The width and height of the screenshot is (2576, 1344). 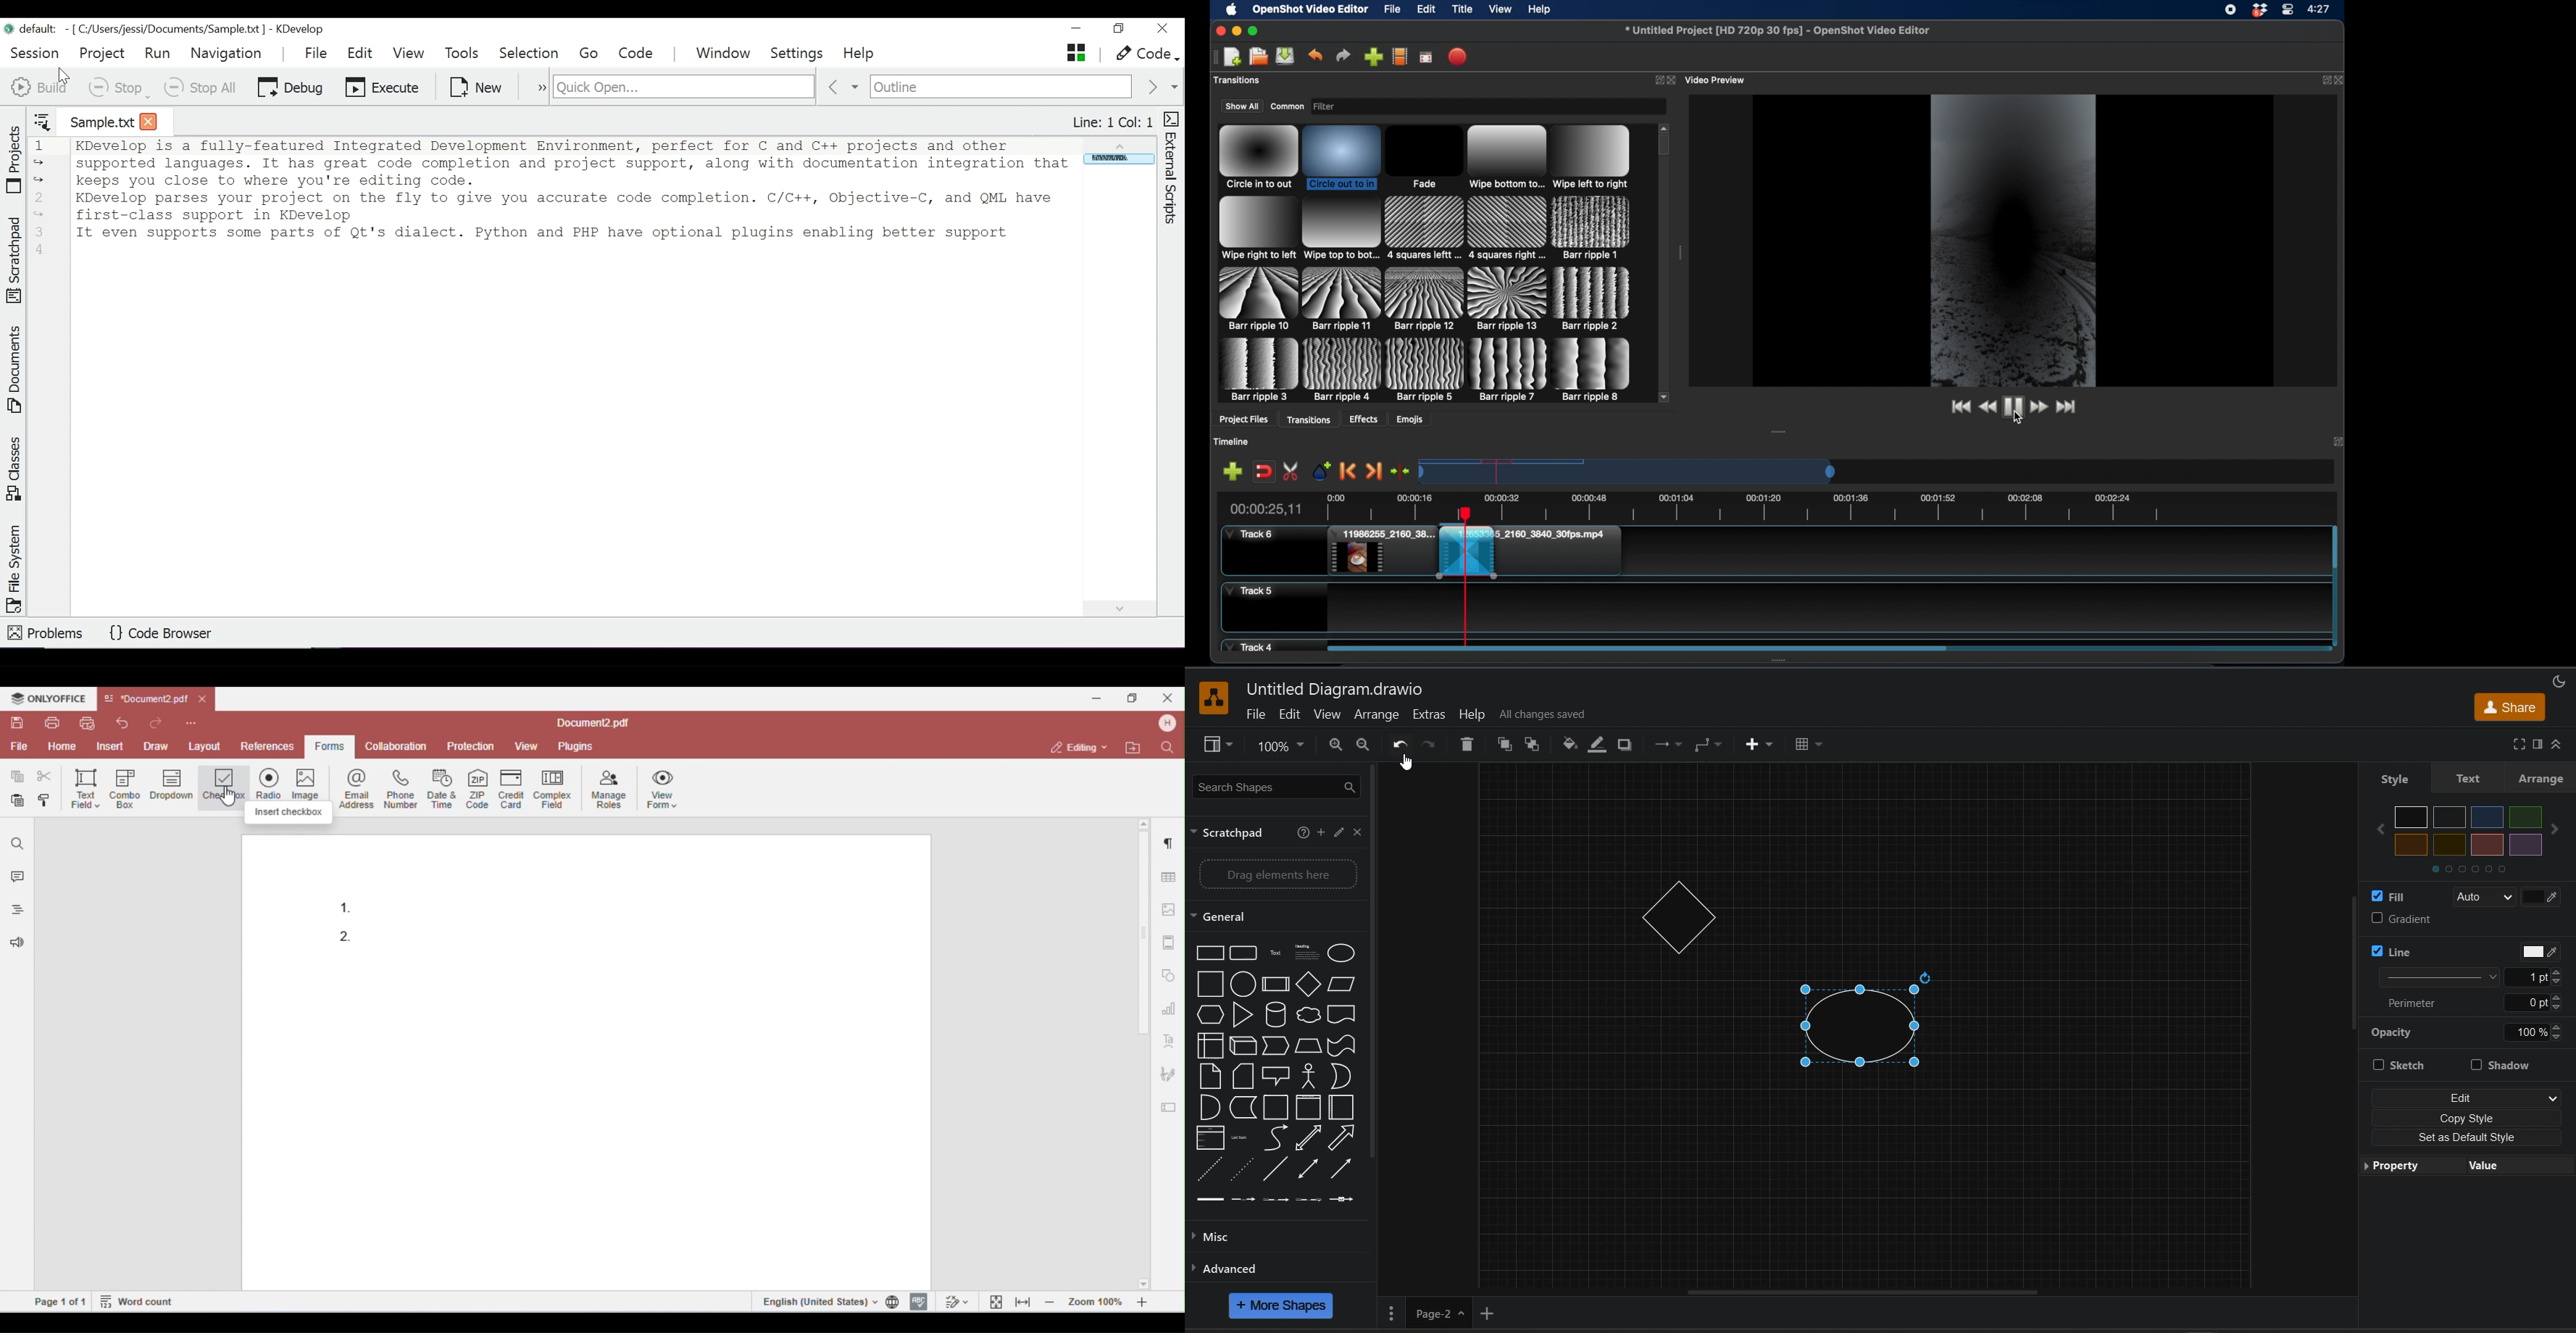 I want to click on Callout, so click(x=1276, y=1076).